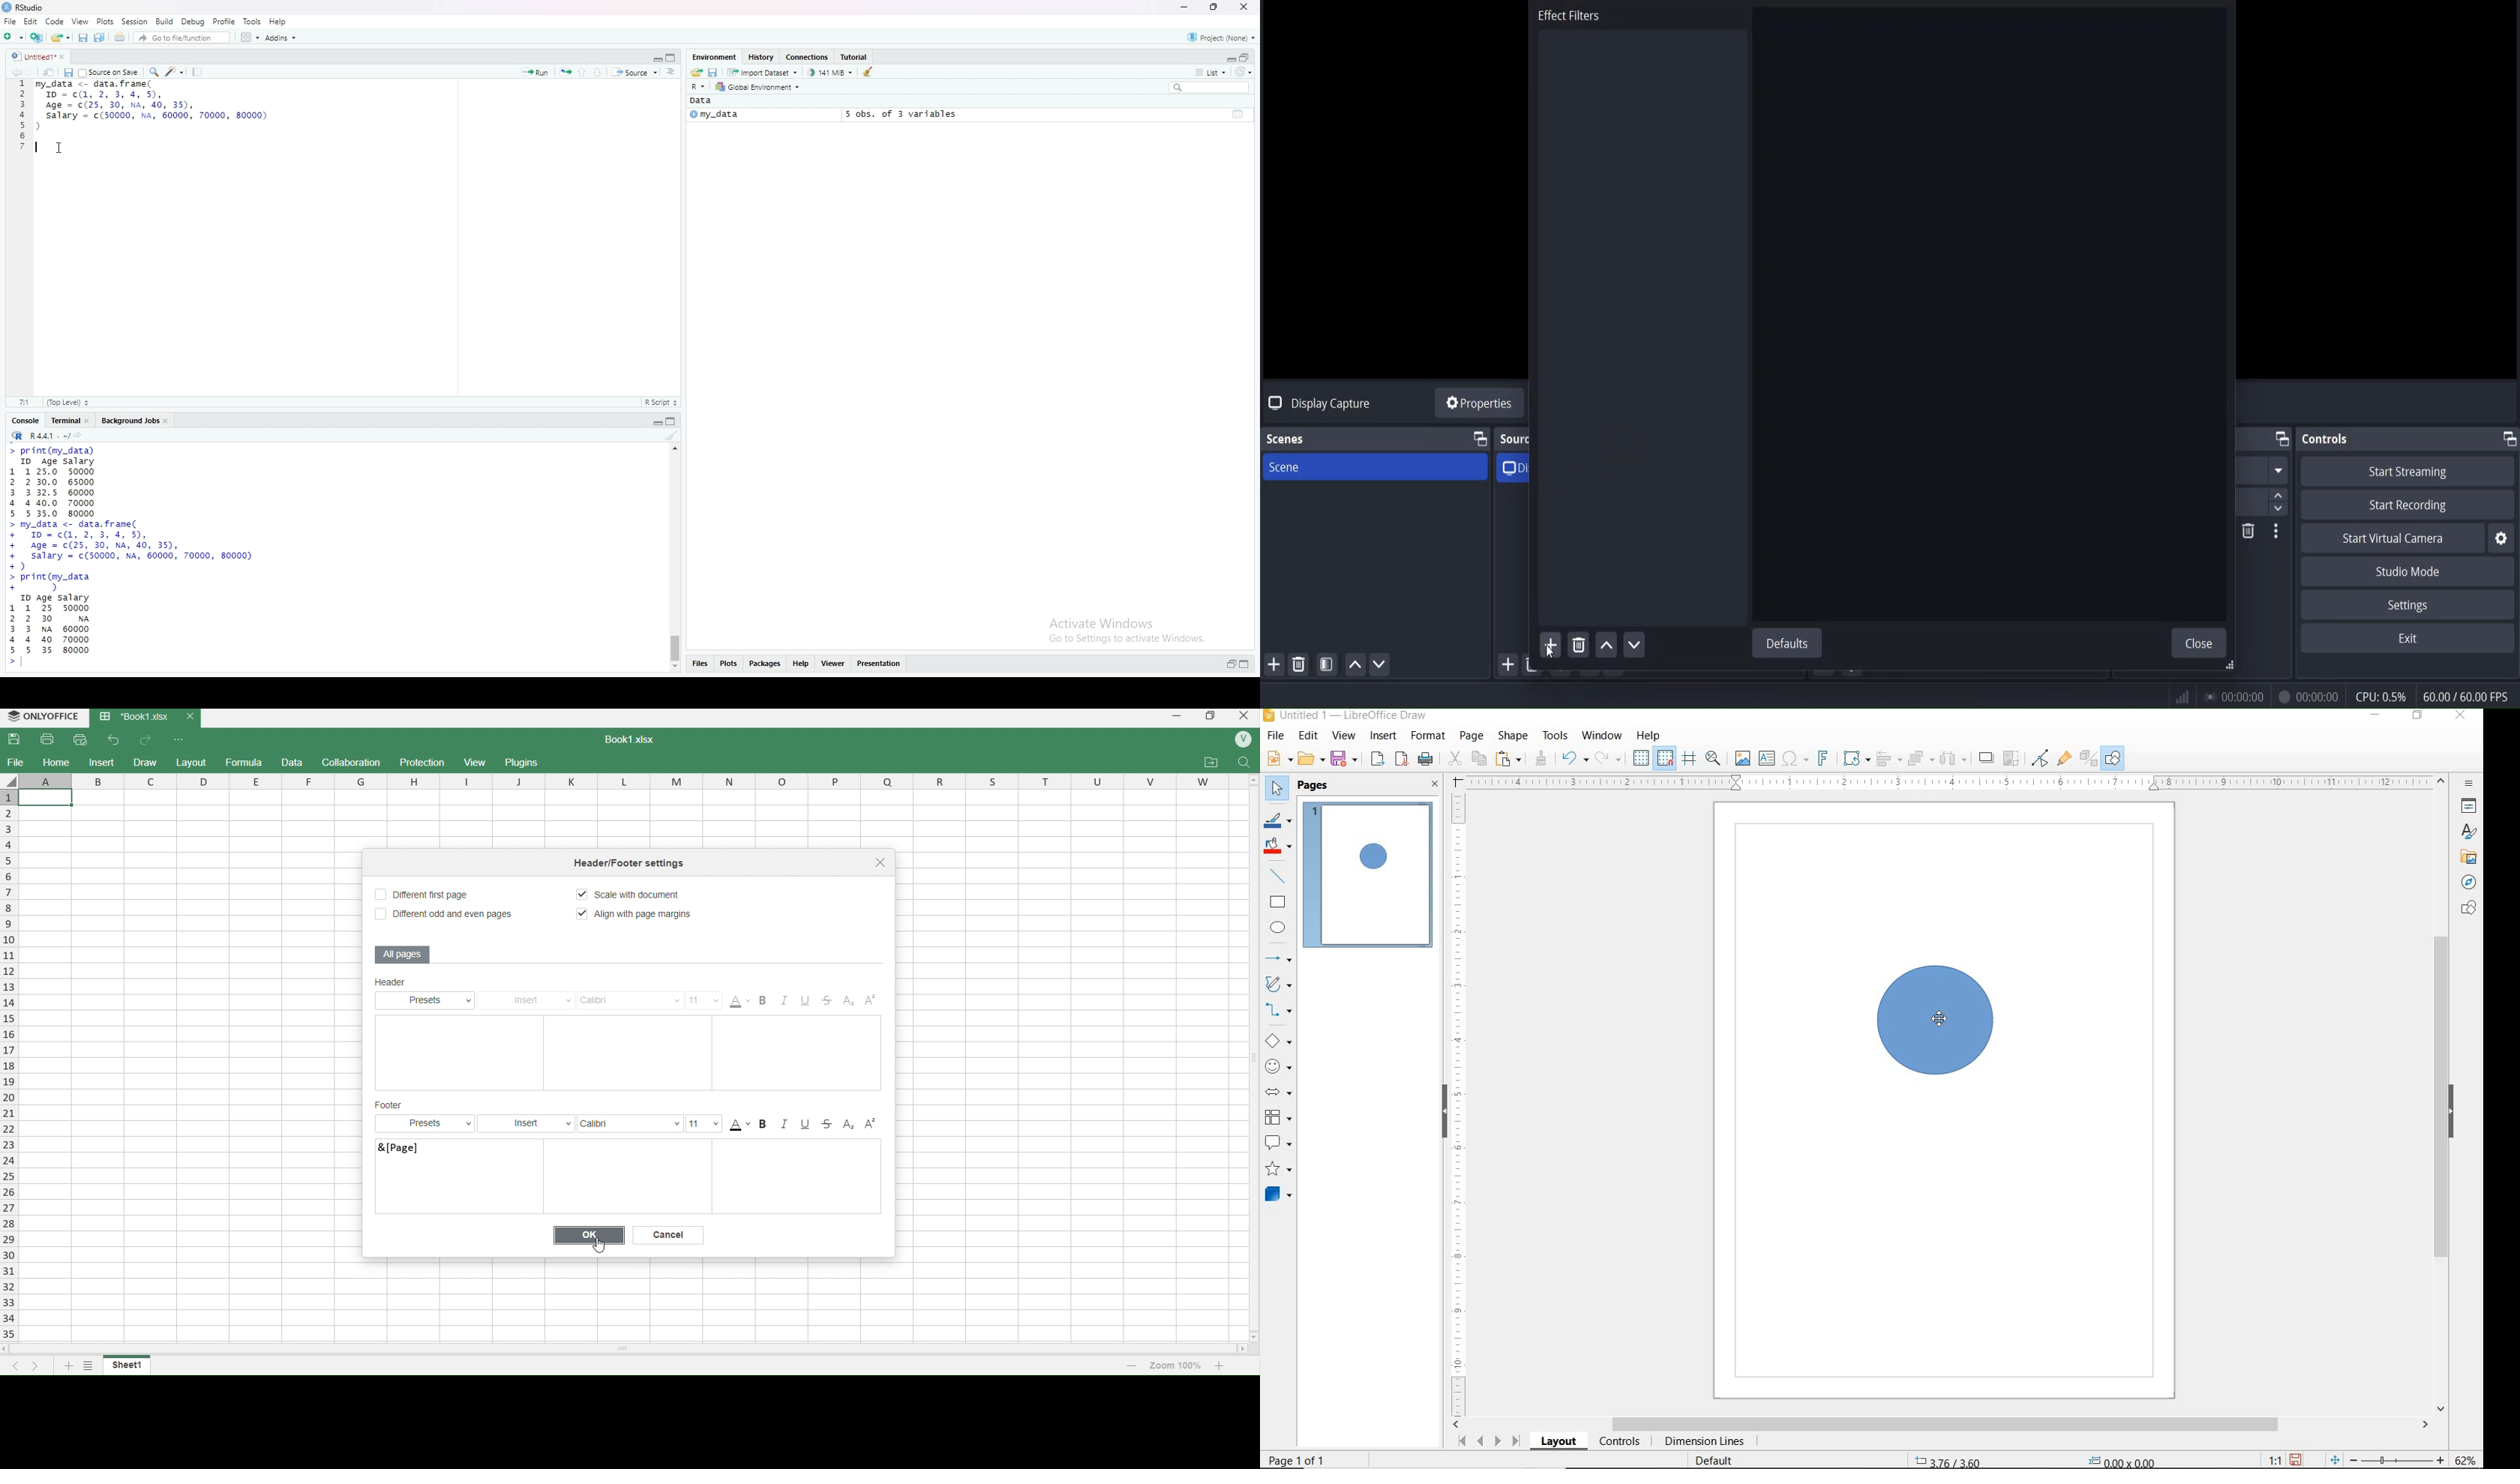  Describe the element at coordinates (767, 1124) in the screenshot. I see `Bold` at that location.